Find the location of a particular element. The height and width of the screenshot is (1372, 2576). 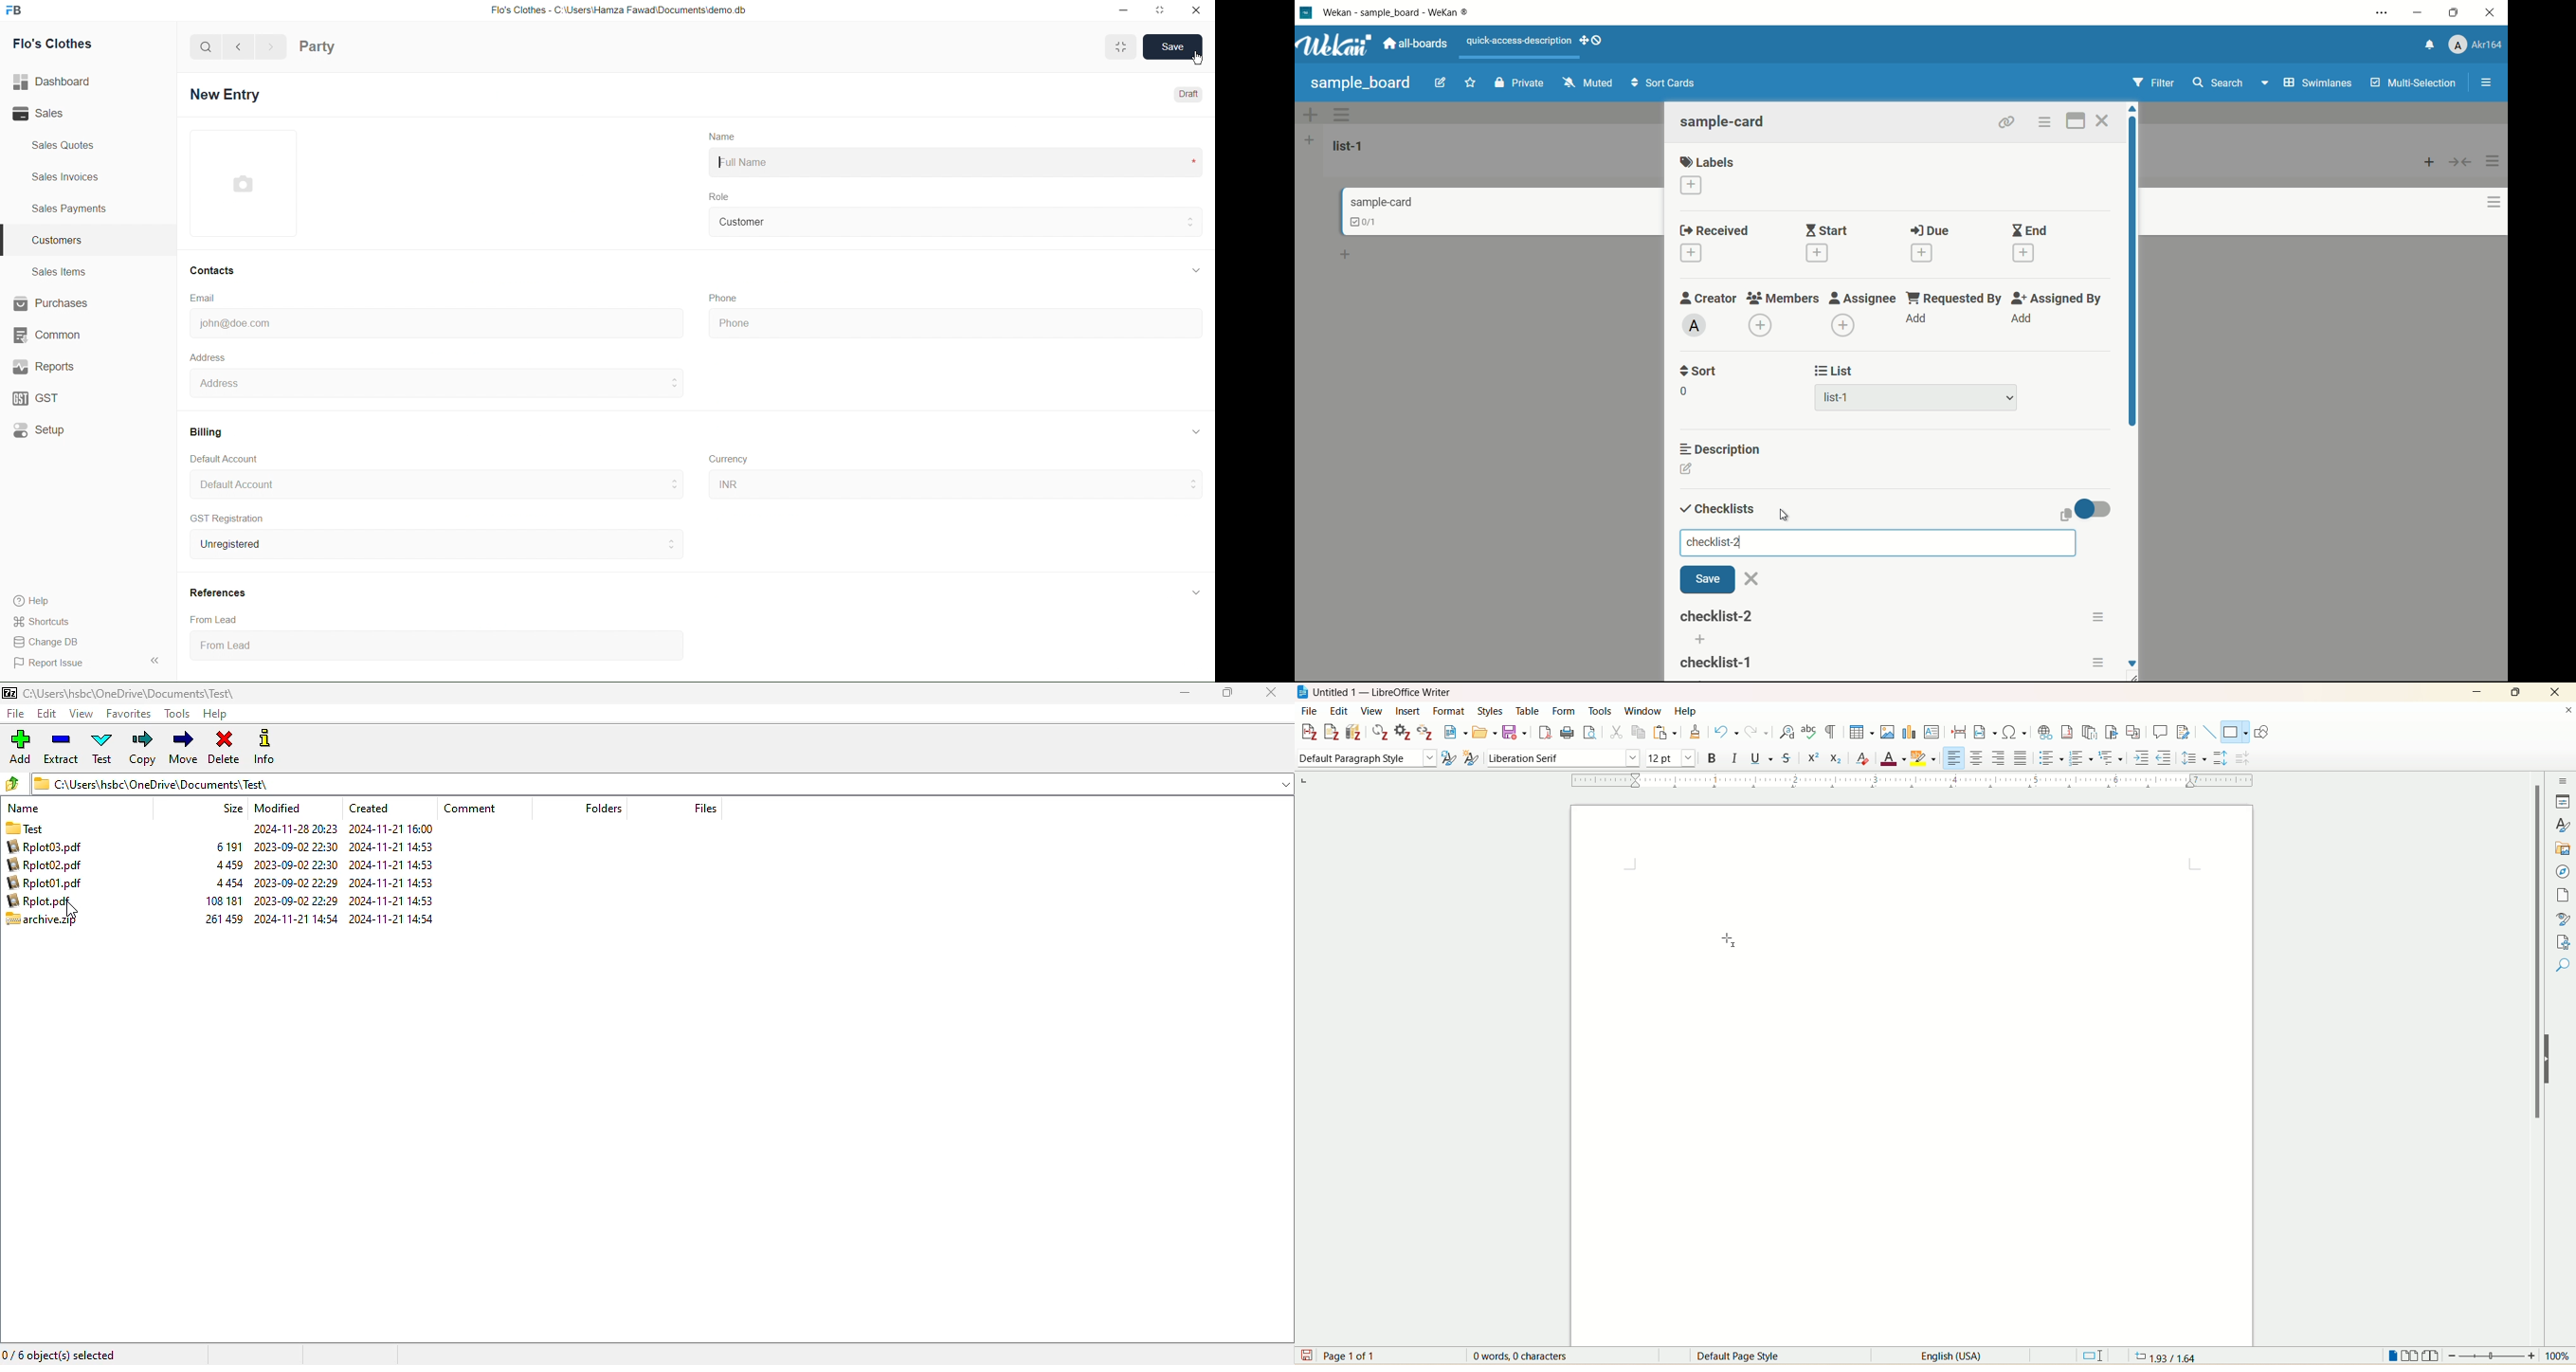

justified is located at coordinates (2022, 758).